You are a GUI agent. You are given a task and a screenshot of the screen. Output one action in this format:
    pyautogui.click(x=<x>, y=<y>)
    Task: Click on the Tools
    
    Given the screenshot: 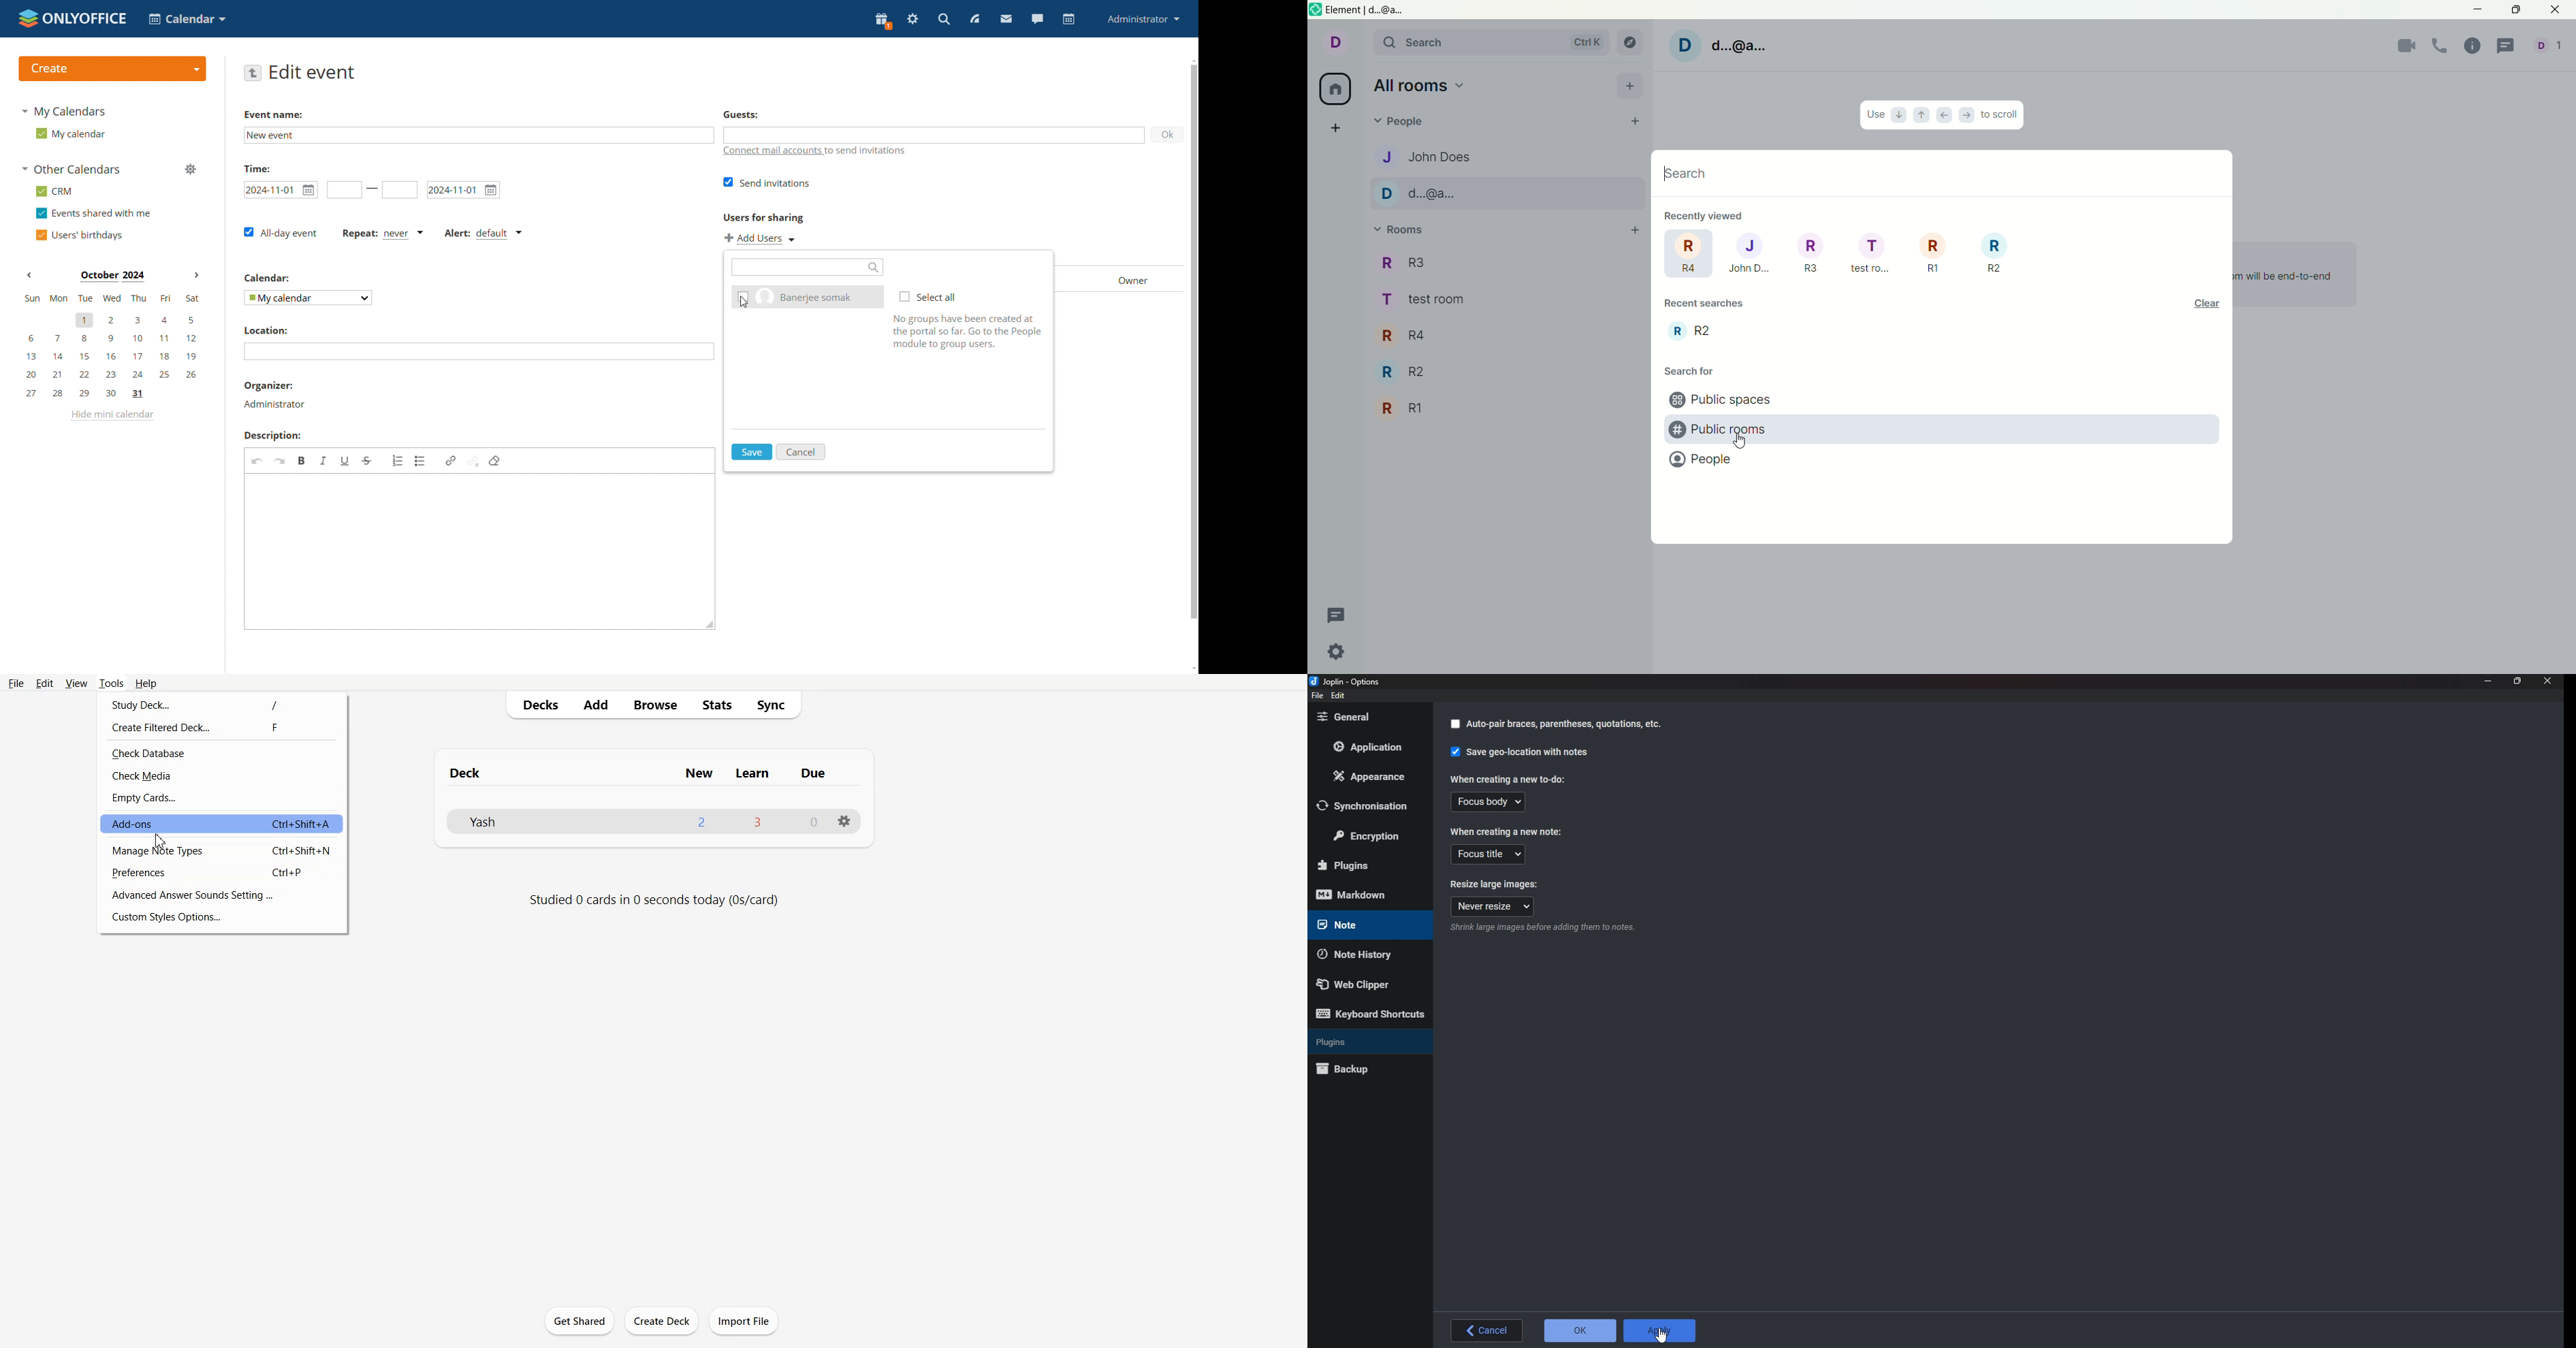 What is the action you would take?
    pyautogui.click(x=111, y=683)
    